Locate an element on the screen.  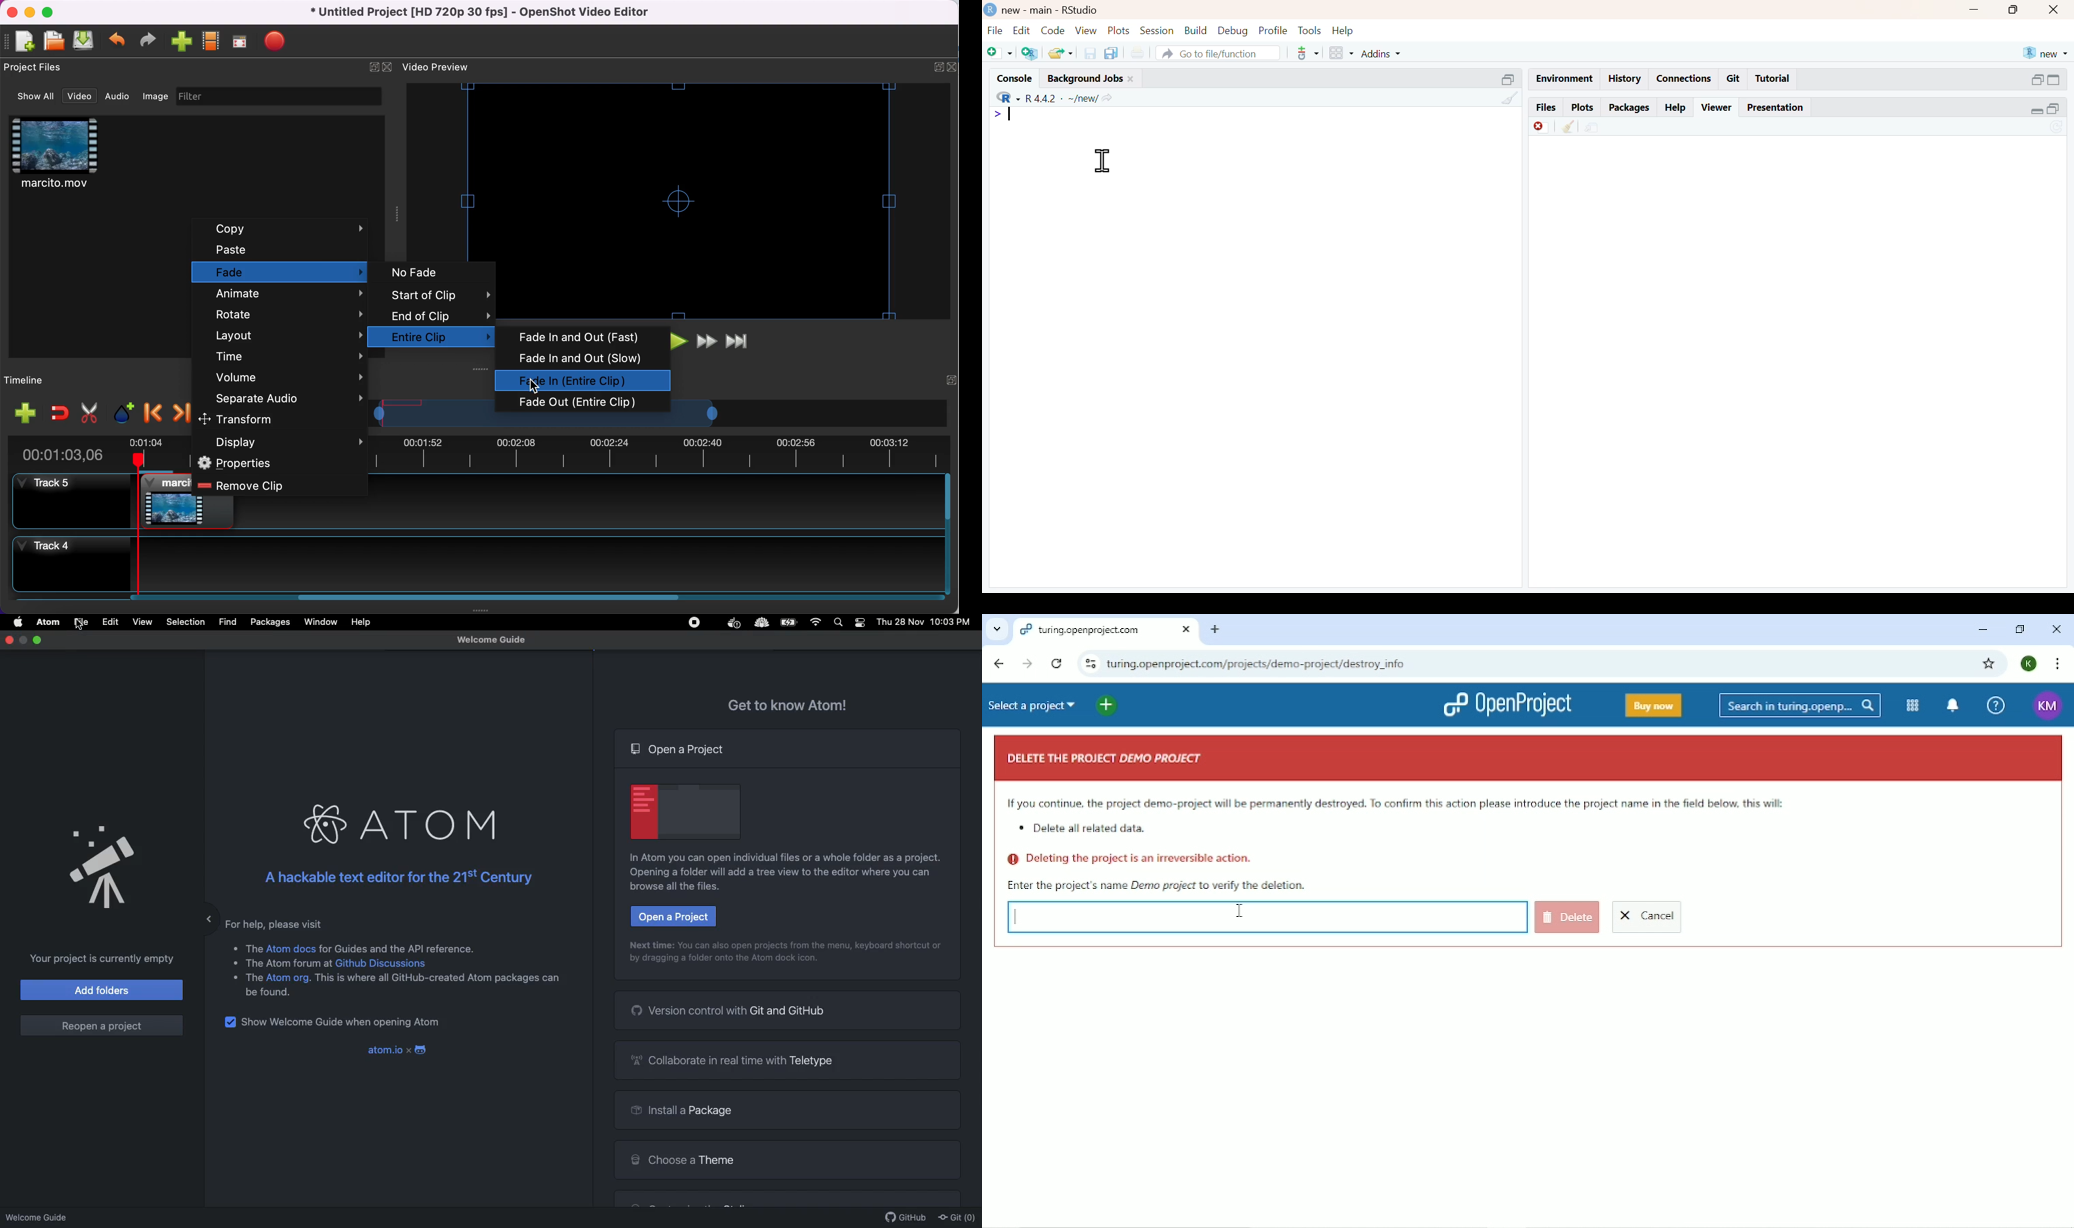
Help is located at coordinates (1678, 106).